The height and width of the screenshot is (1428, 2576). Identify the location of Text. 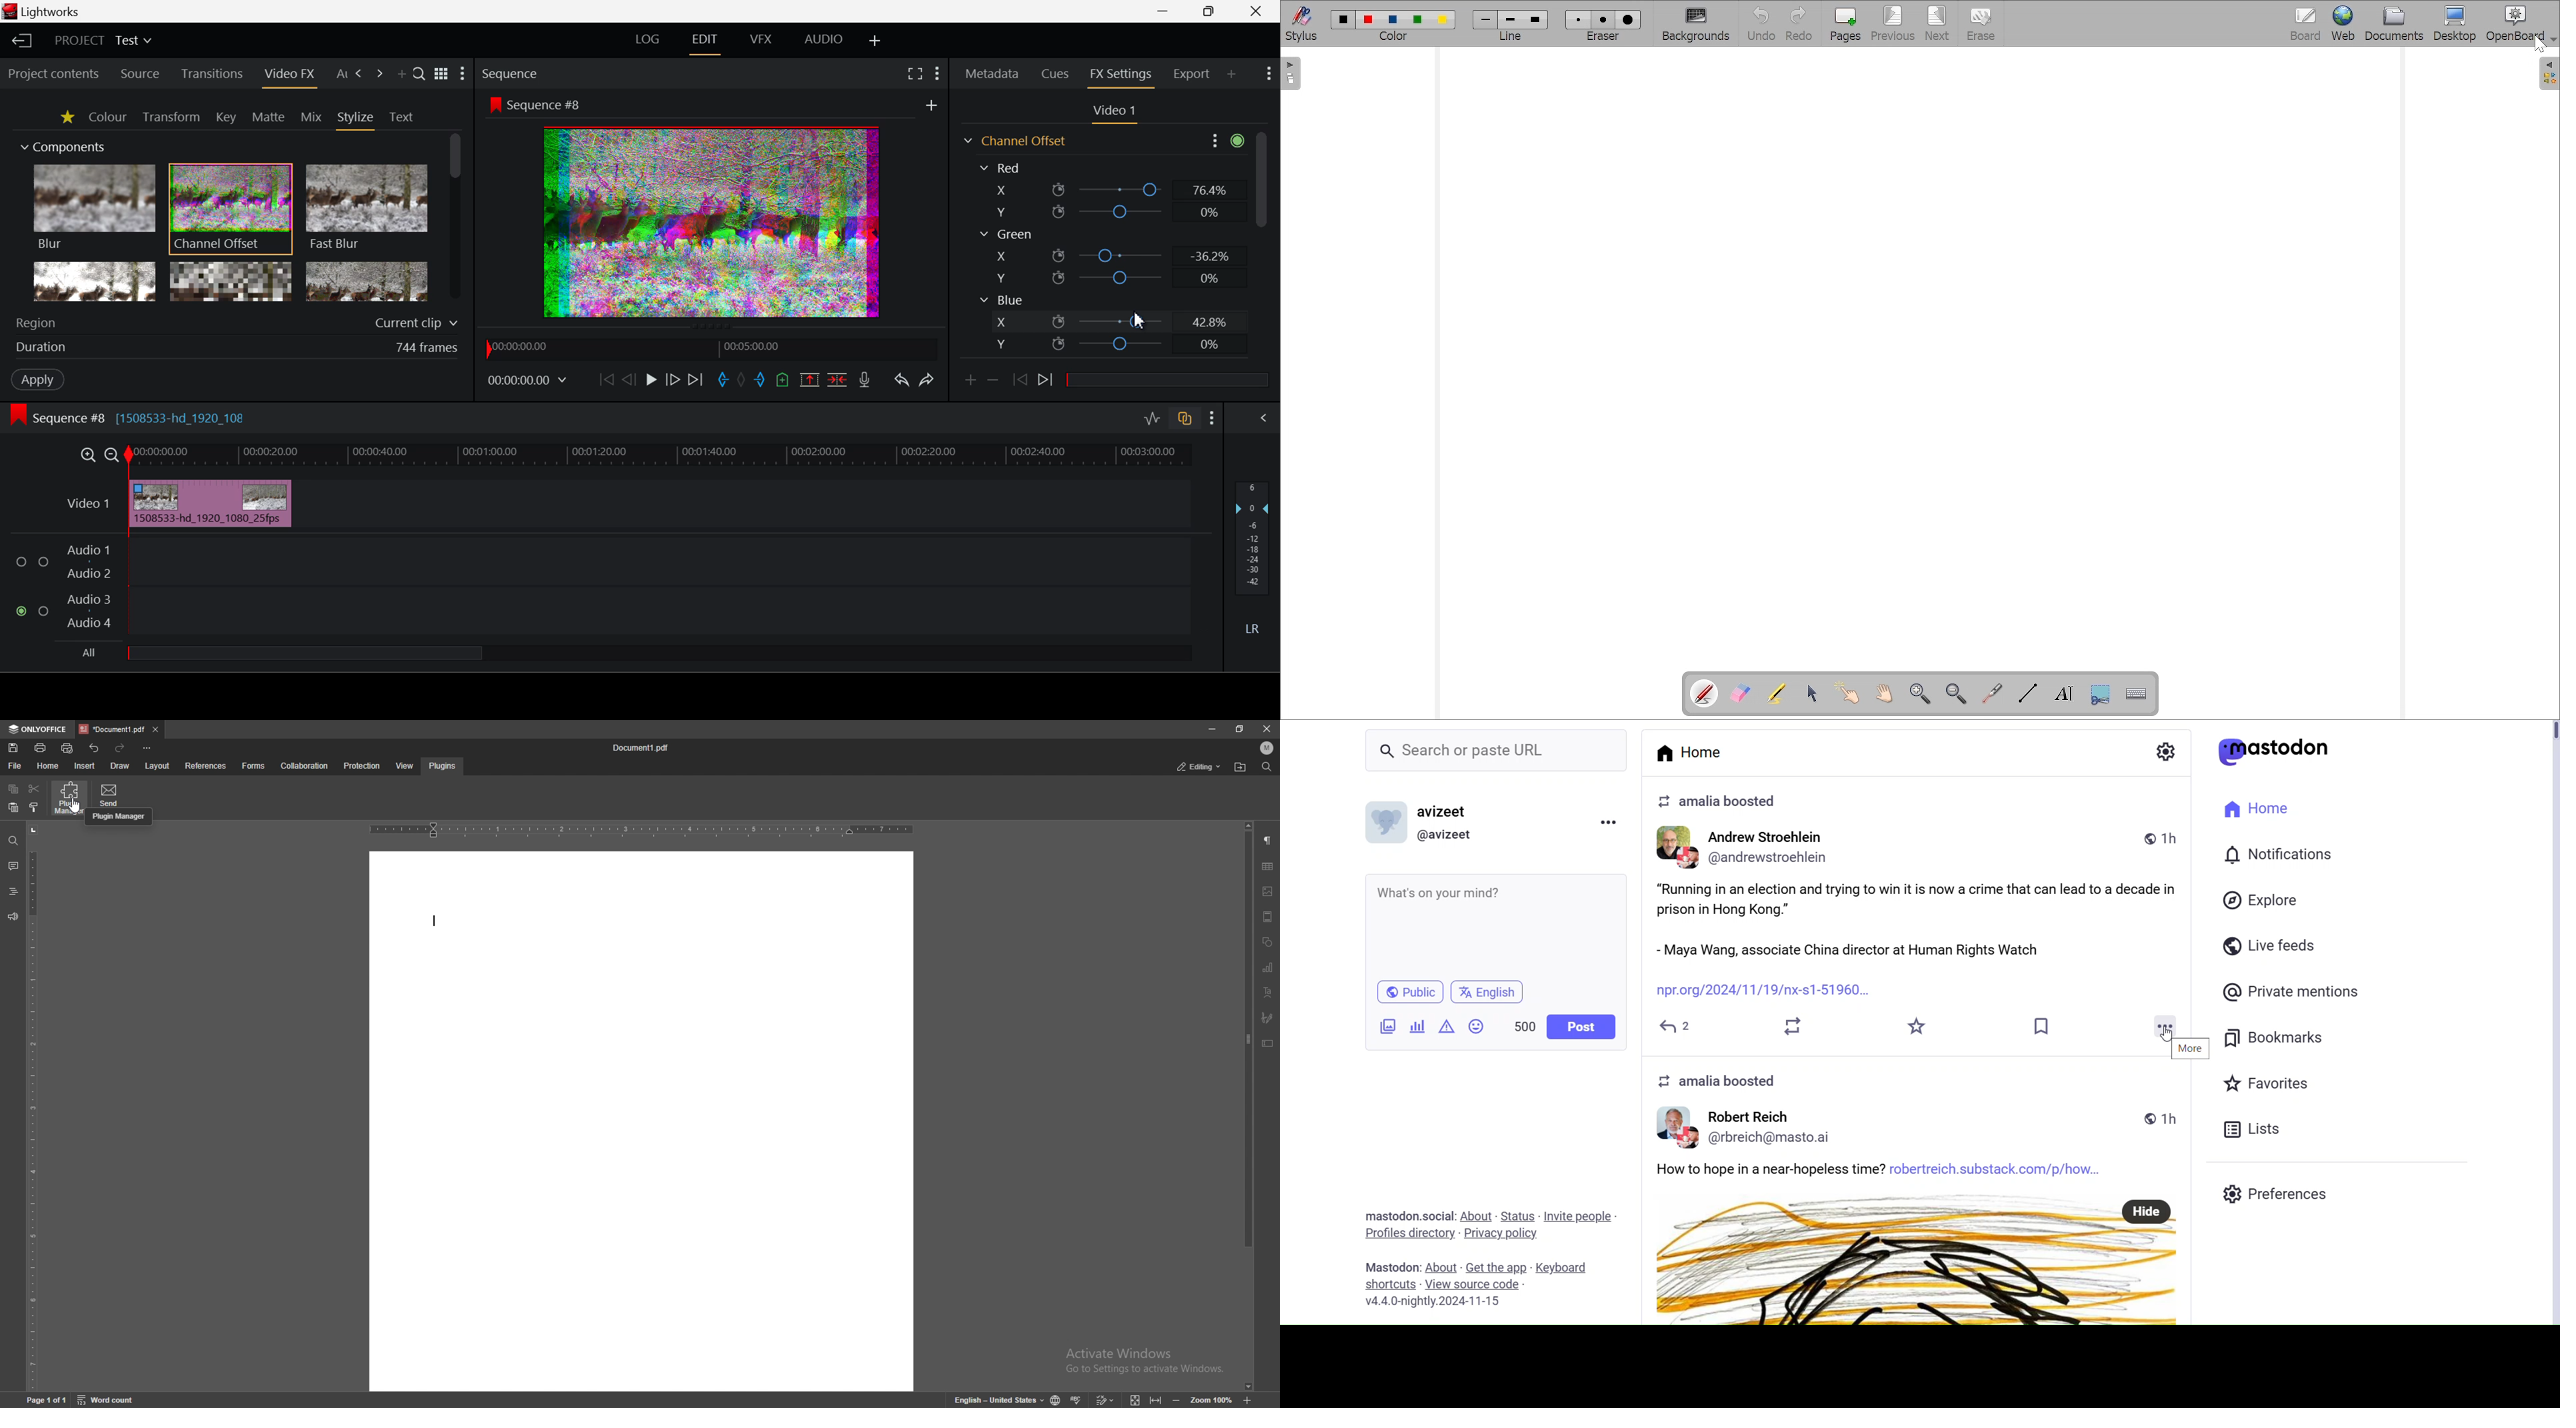
(1401, 1215).